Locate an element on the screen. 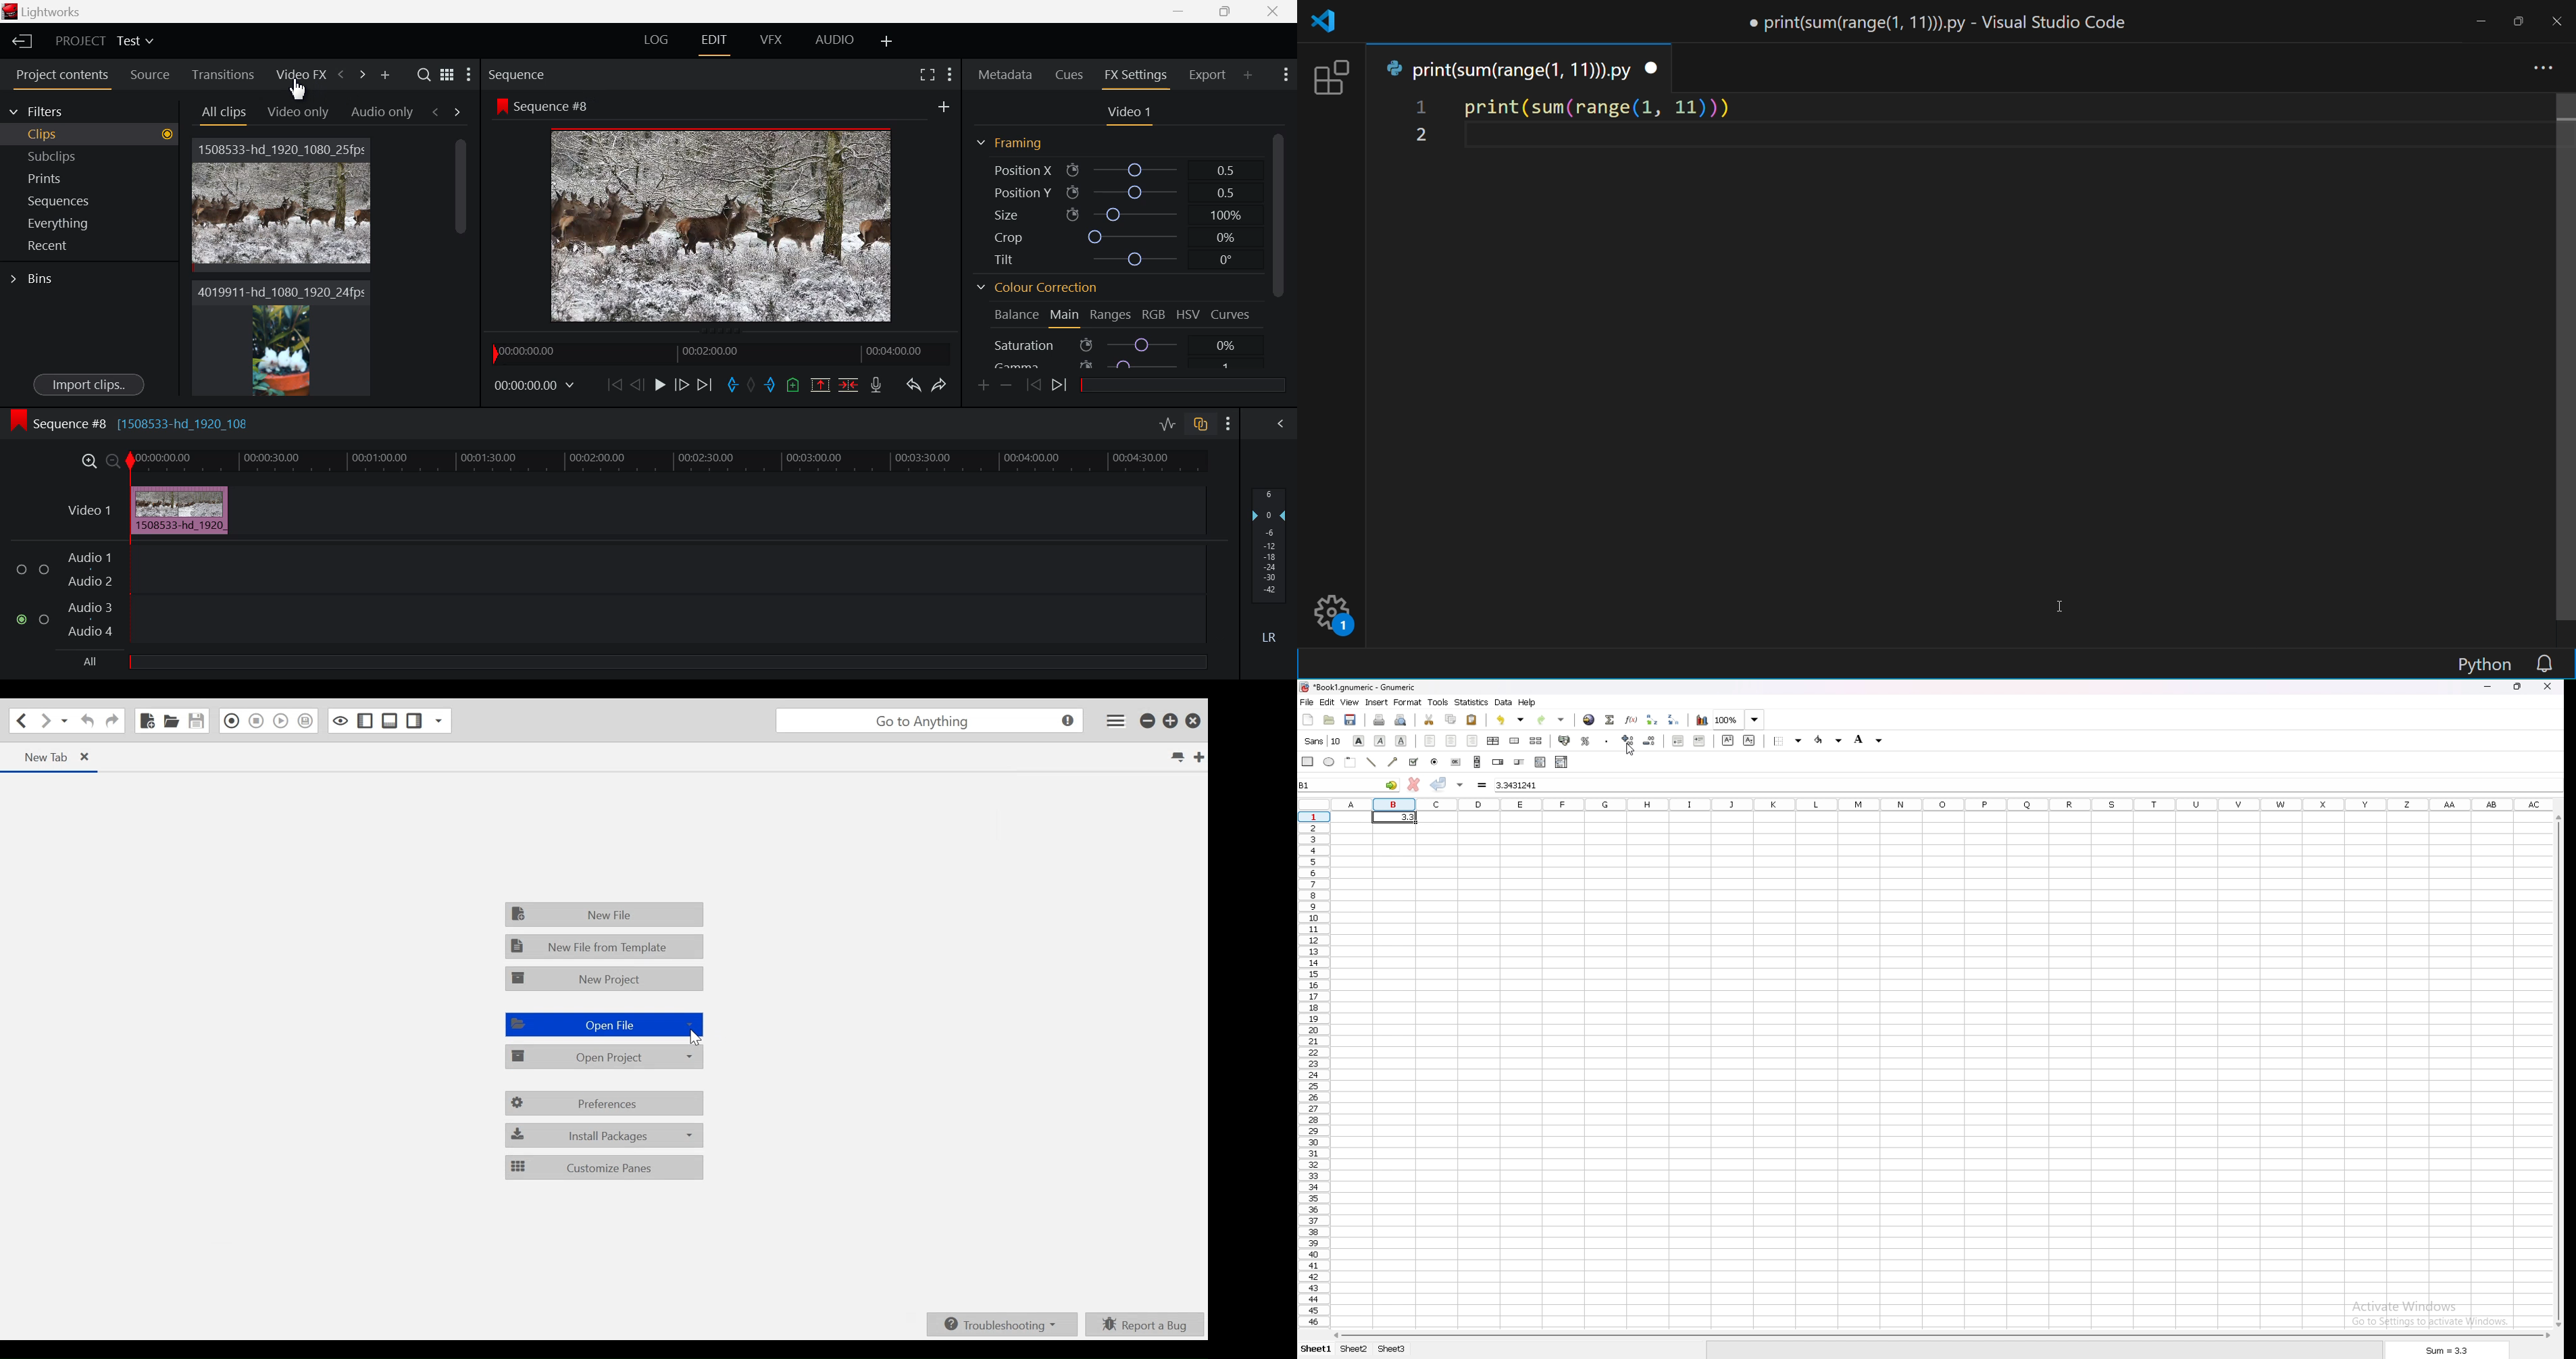 Image resolution: width=2576 pixels, height=1372 pixels. hyperlink is located at coordinates (1589, 720).